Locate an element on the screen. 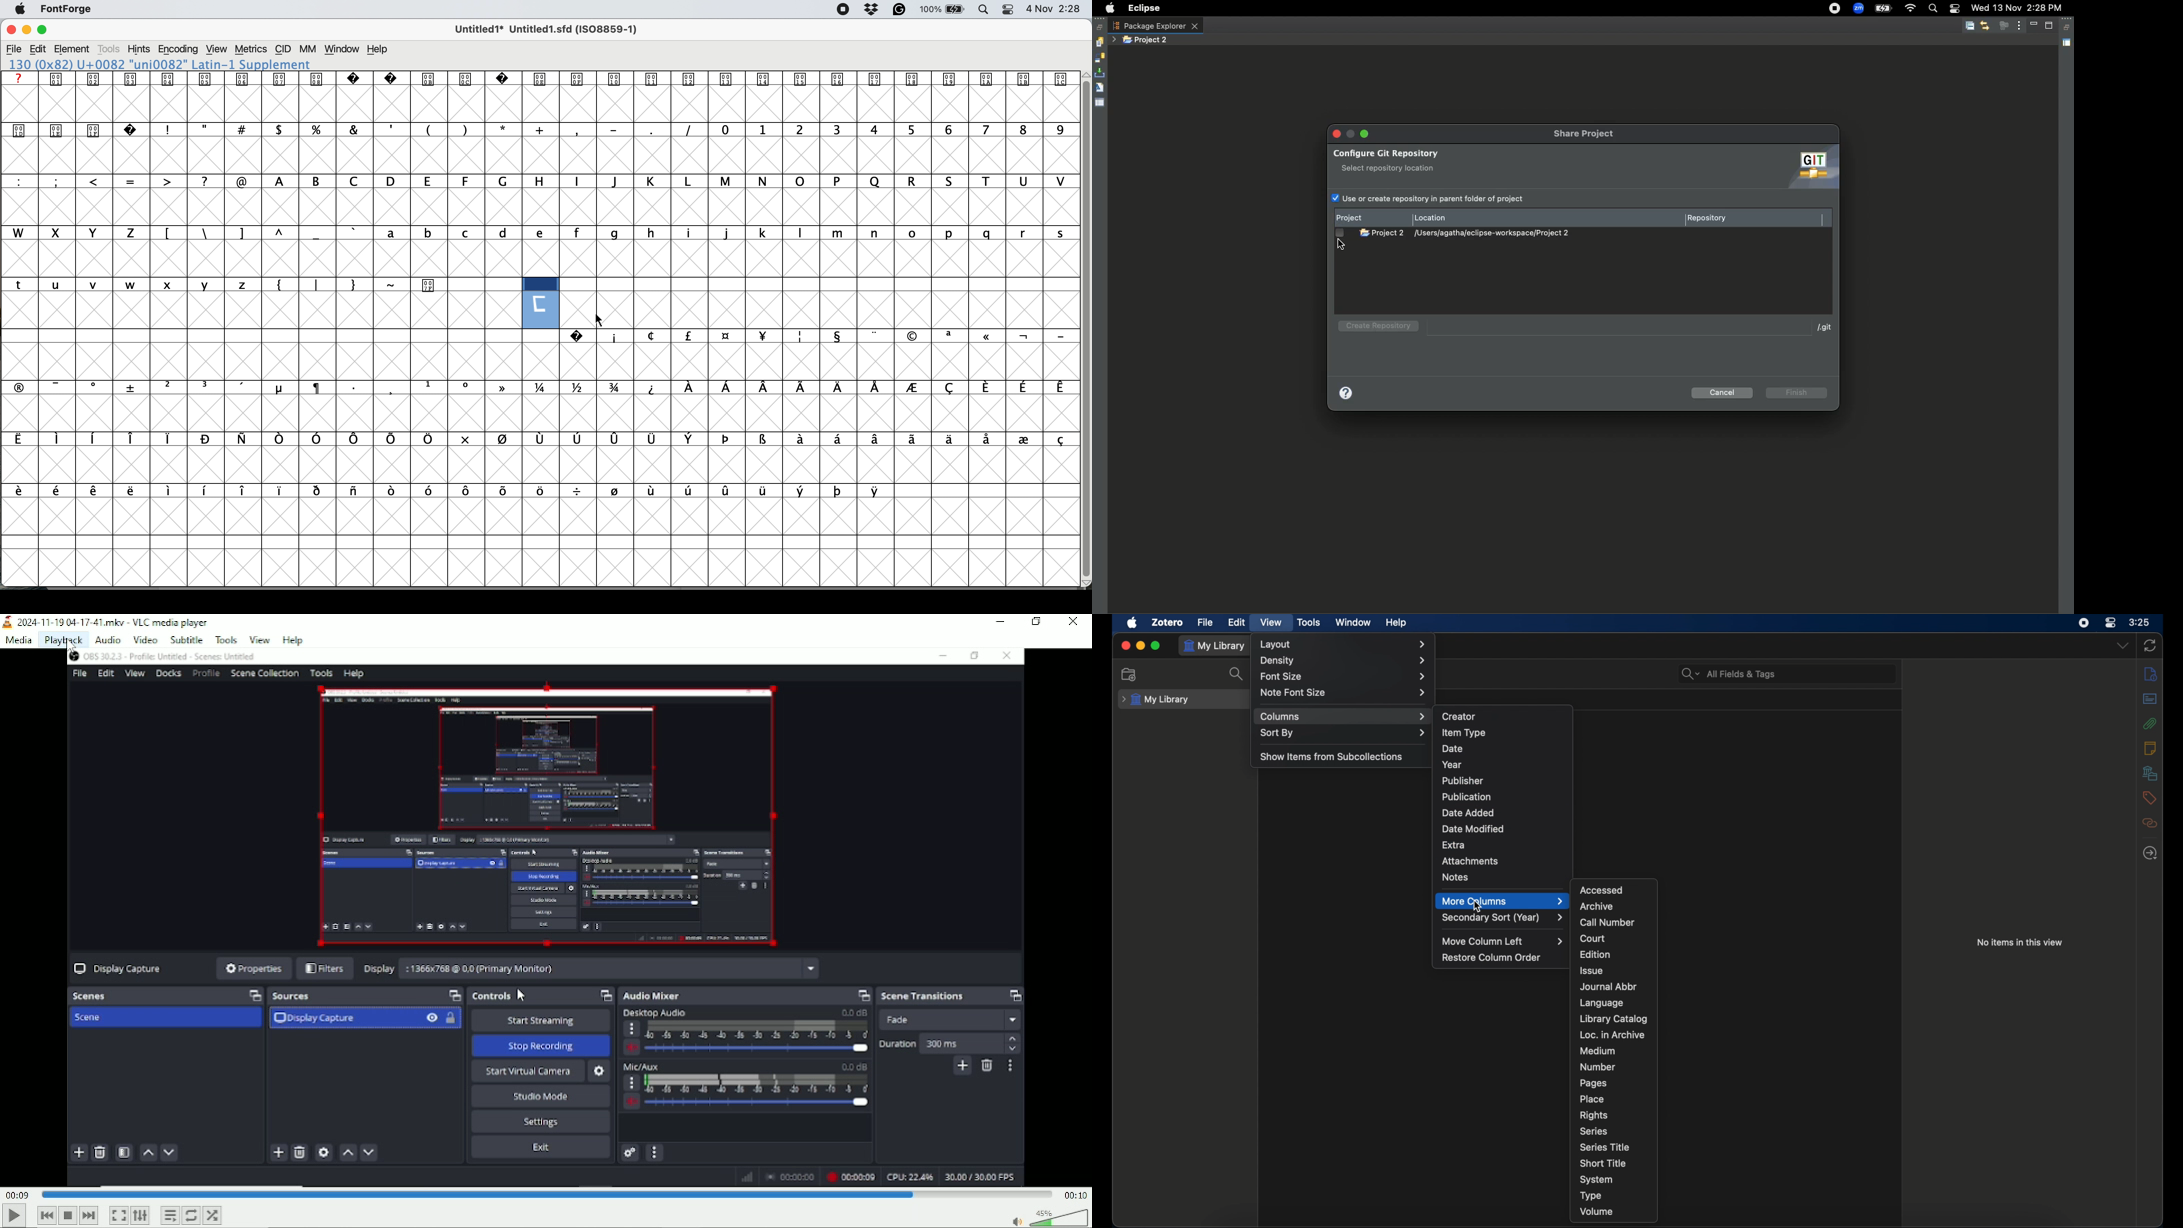 The image size is (2184, 1232). File name is located at coordinates (543, 29).